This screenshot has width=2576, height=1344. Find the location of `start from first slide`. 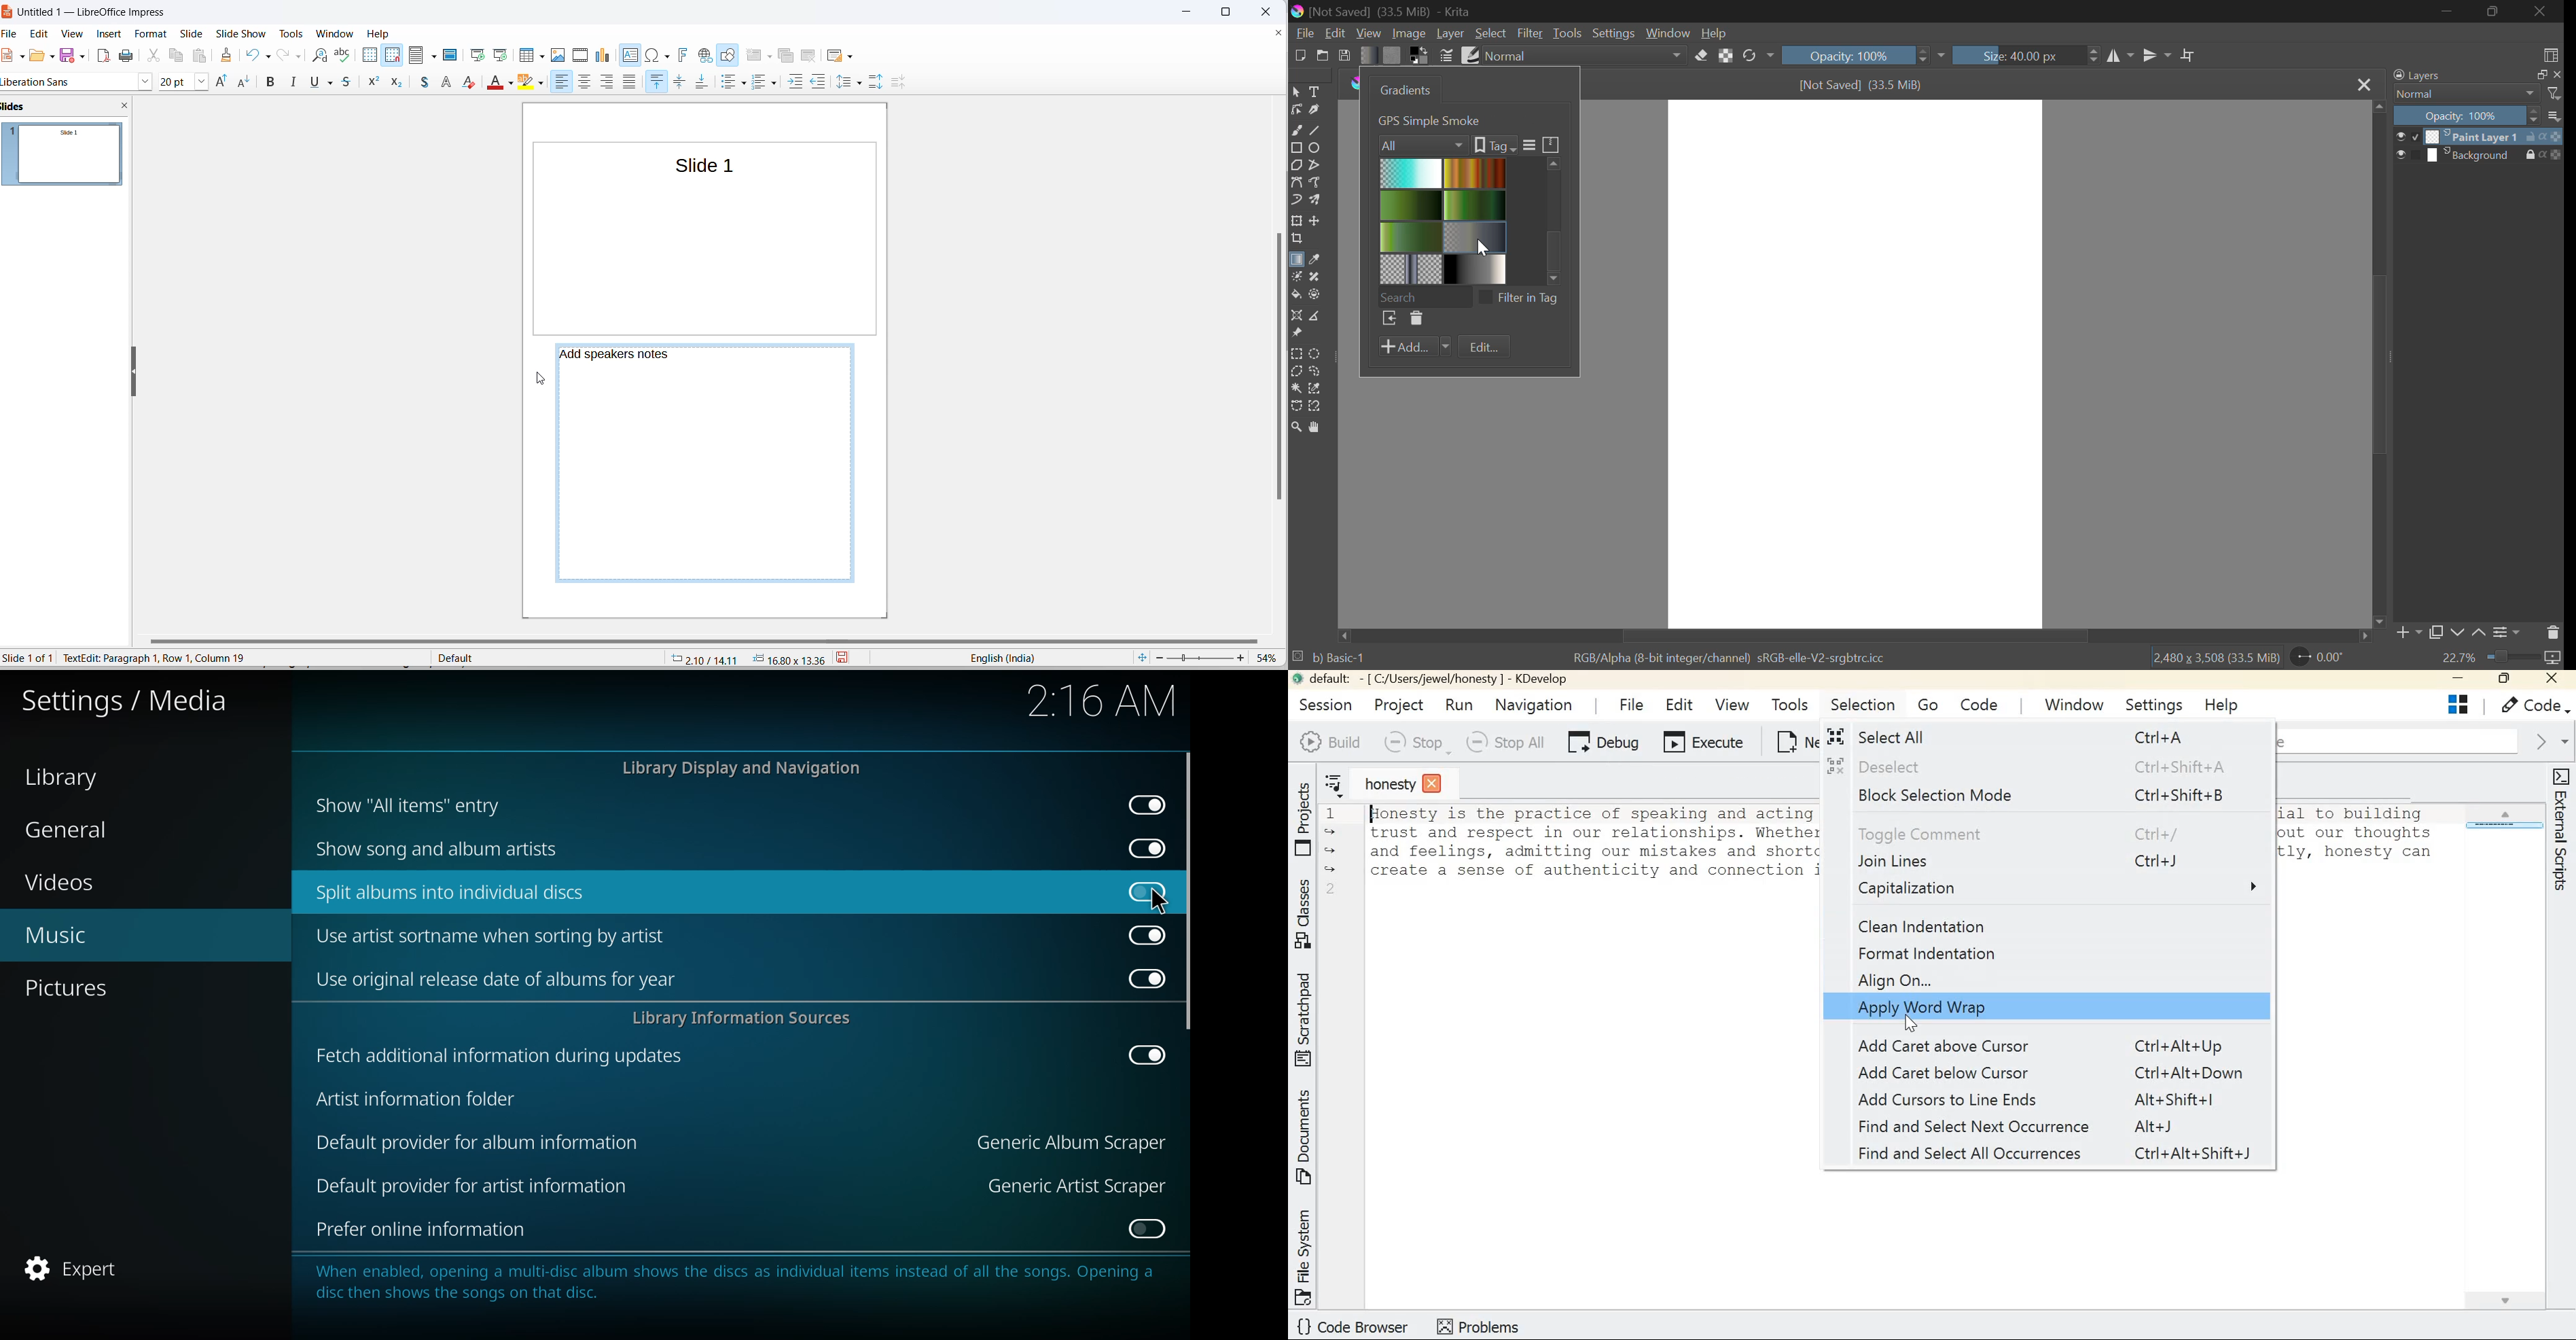

start from first slide is located at coordinates (478, 54).